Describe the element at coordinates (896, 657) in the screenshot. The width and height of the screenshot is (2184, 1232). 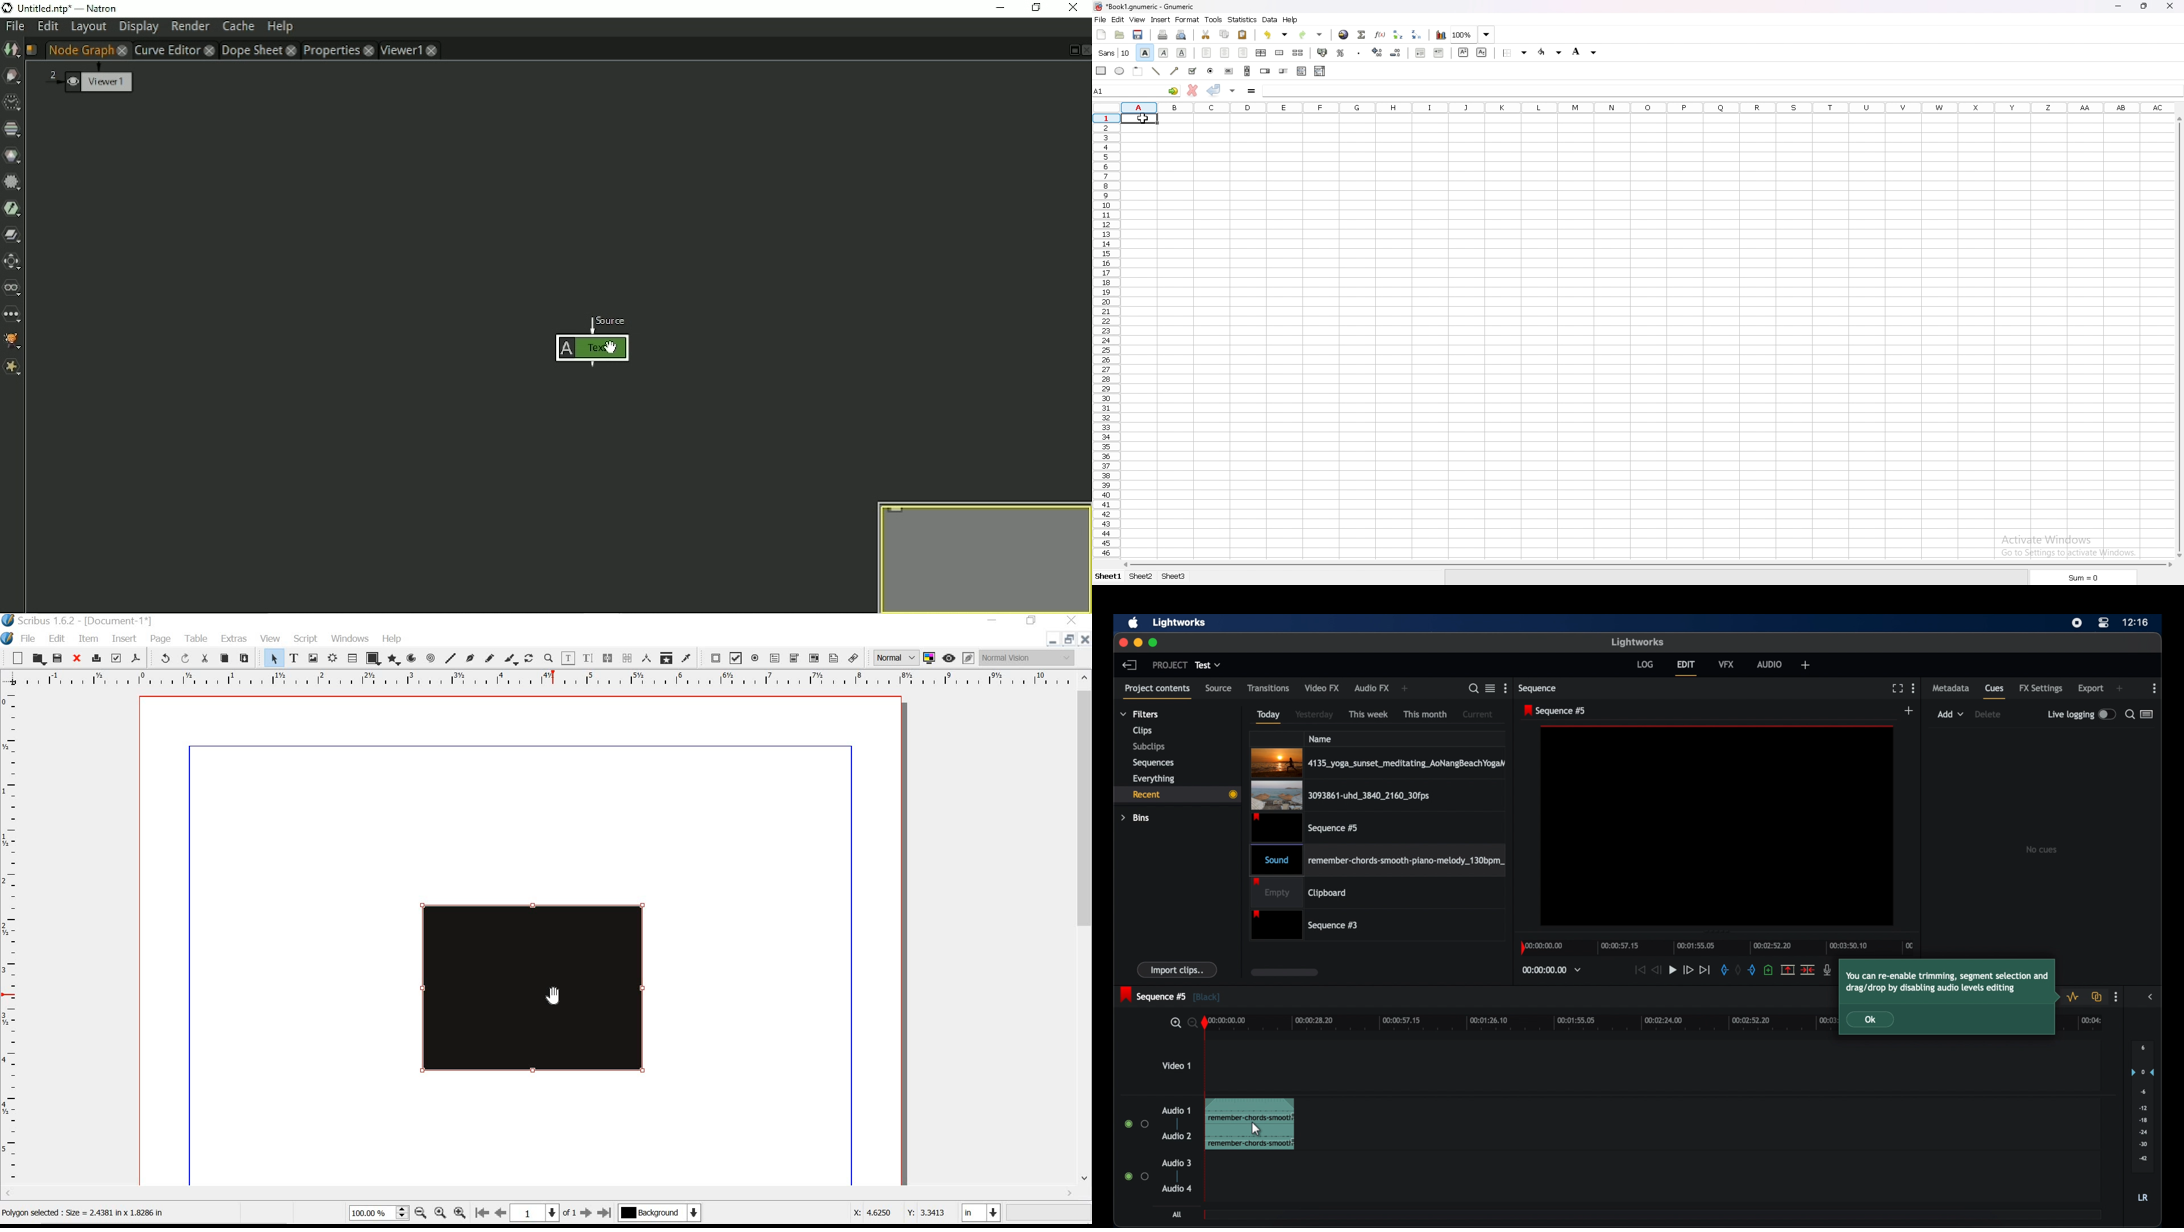
I see `normal` at that location.